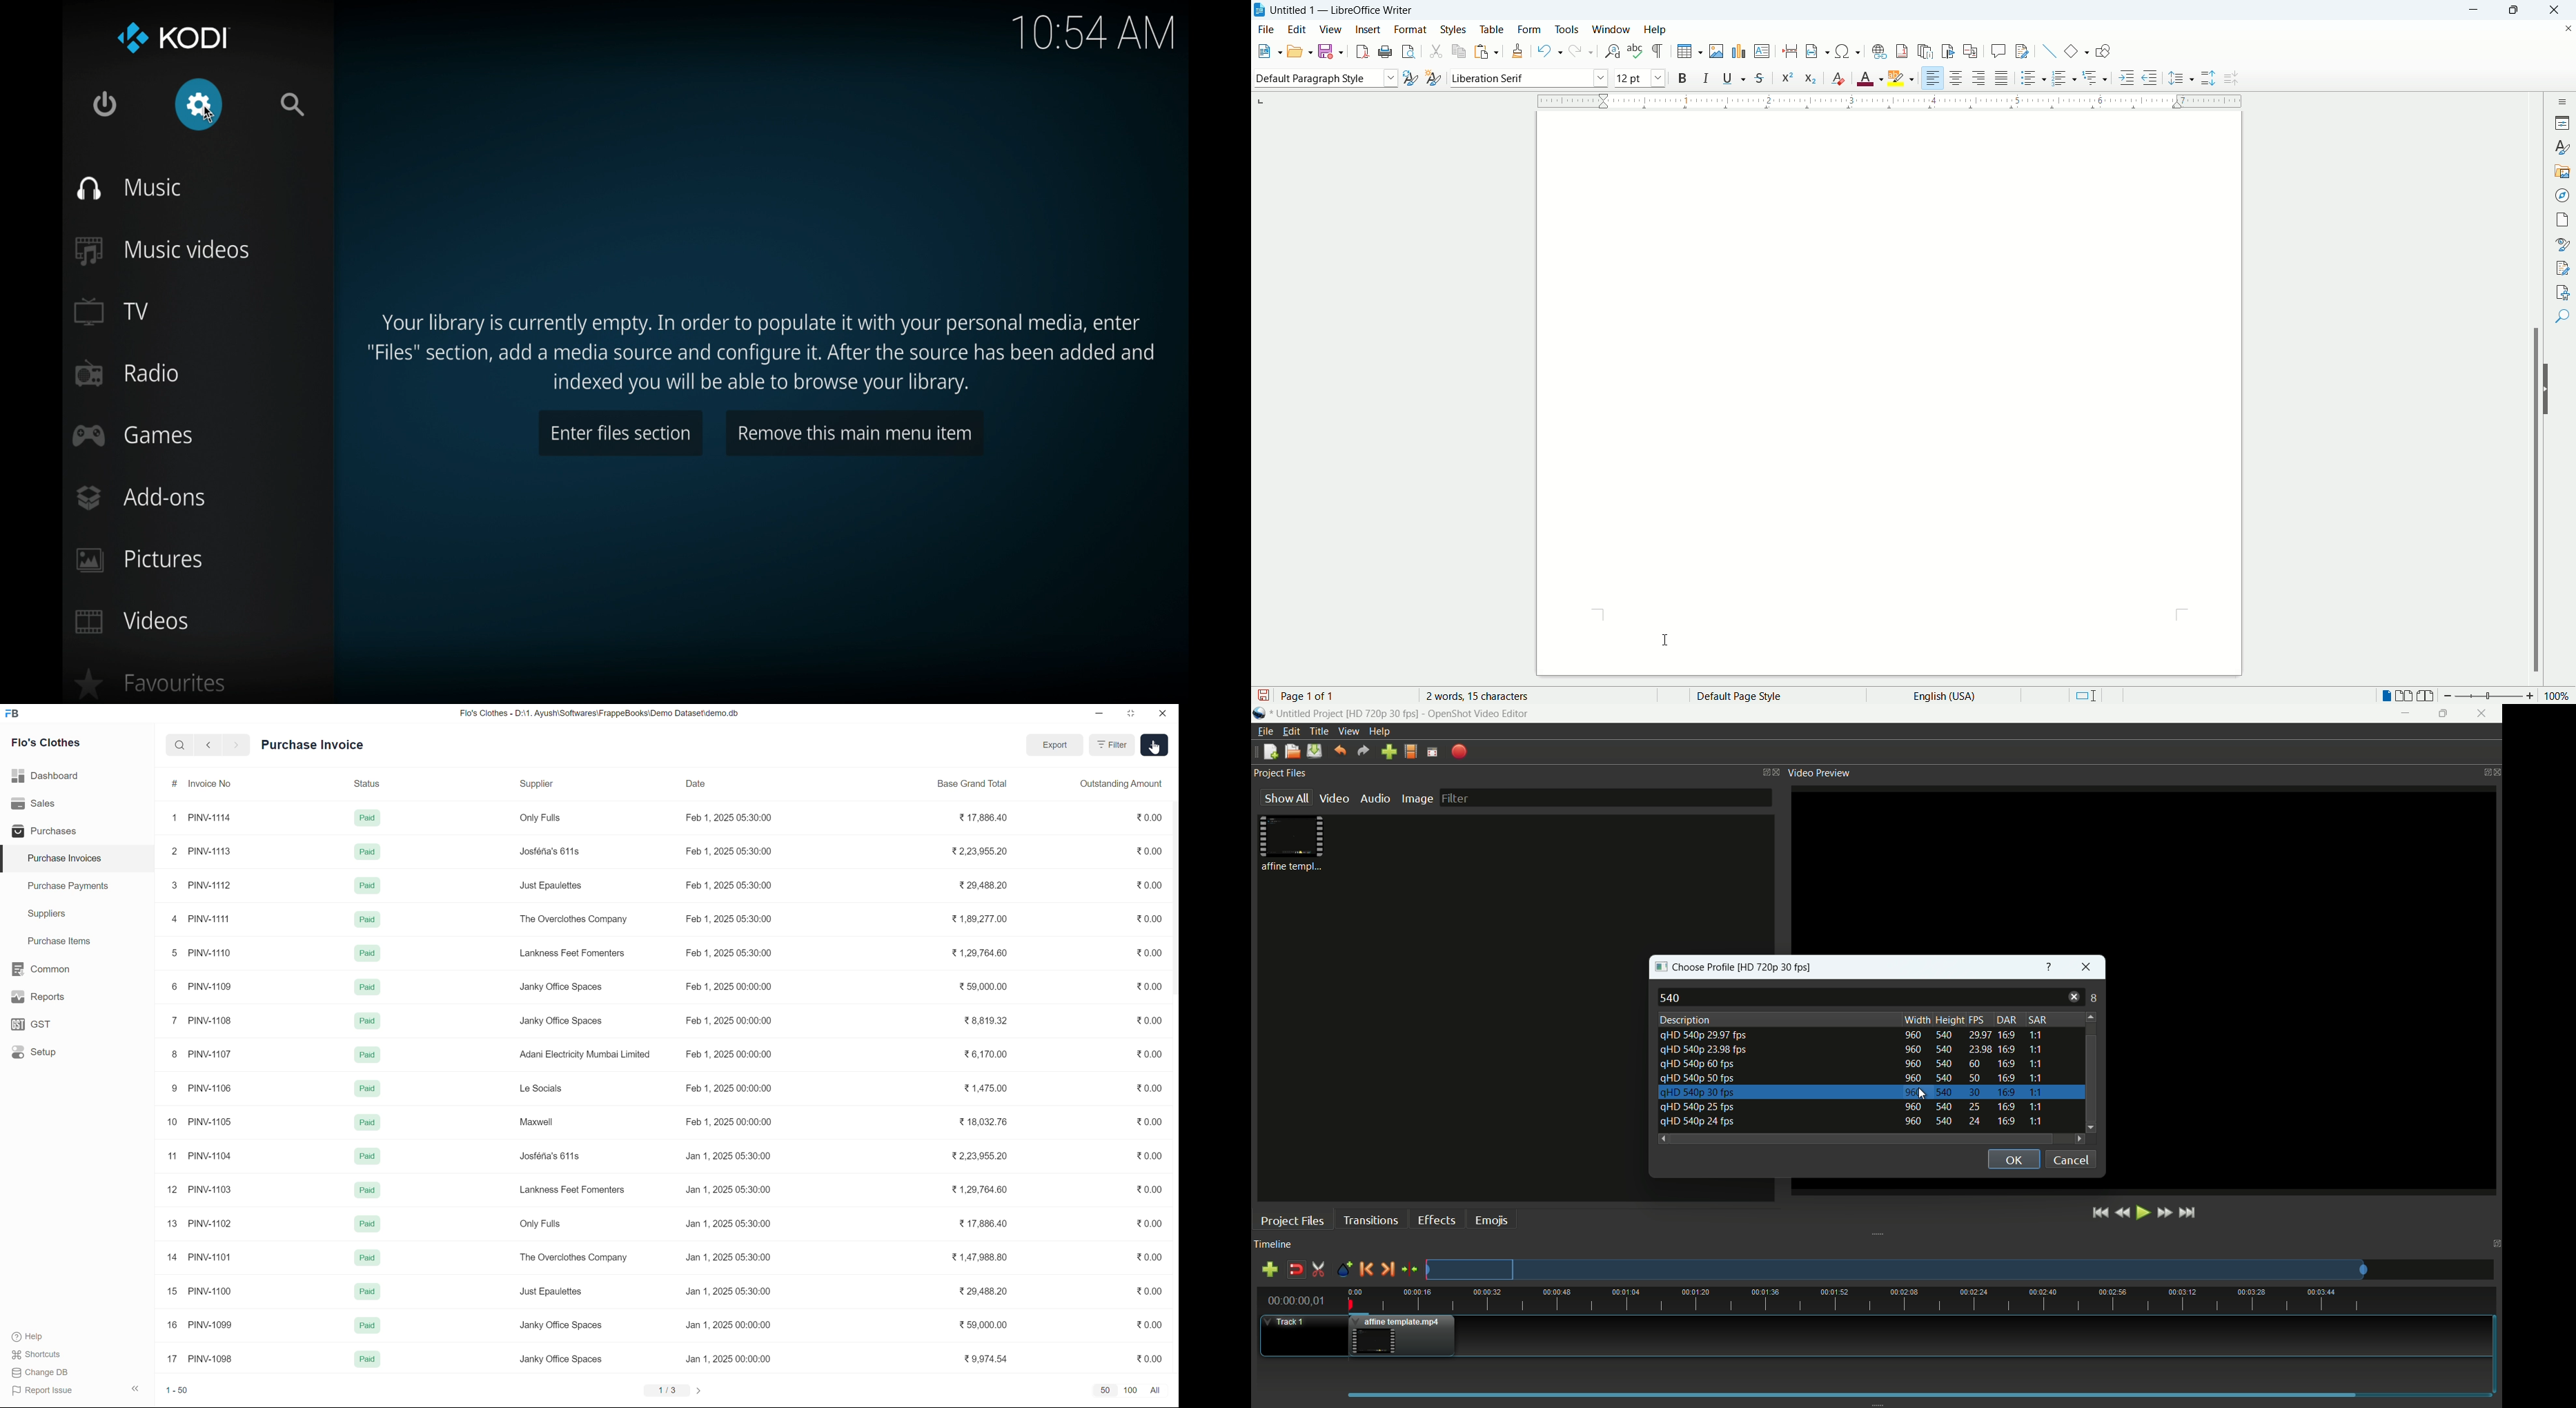  What do you see at coordinates (201, 953) in the screenshot?
I see `5 PINV-1110` at bounding box center [201, 953].